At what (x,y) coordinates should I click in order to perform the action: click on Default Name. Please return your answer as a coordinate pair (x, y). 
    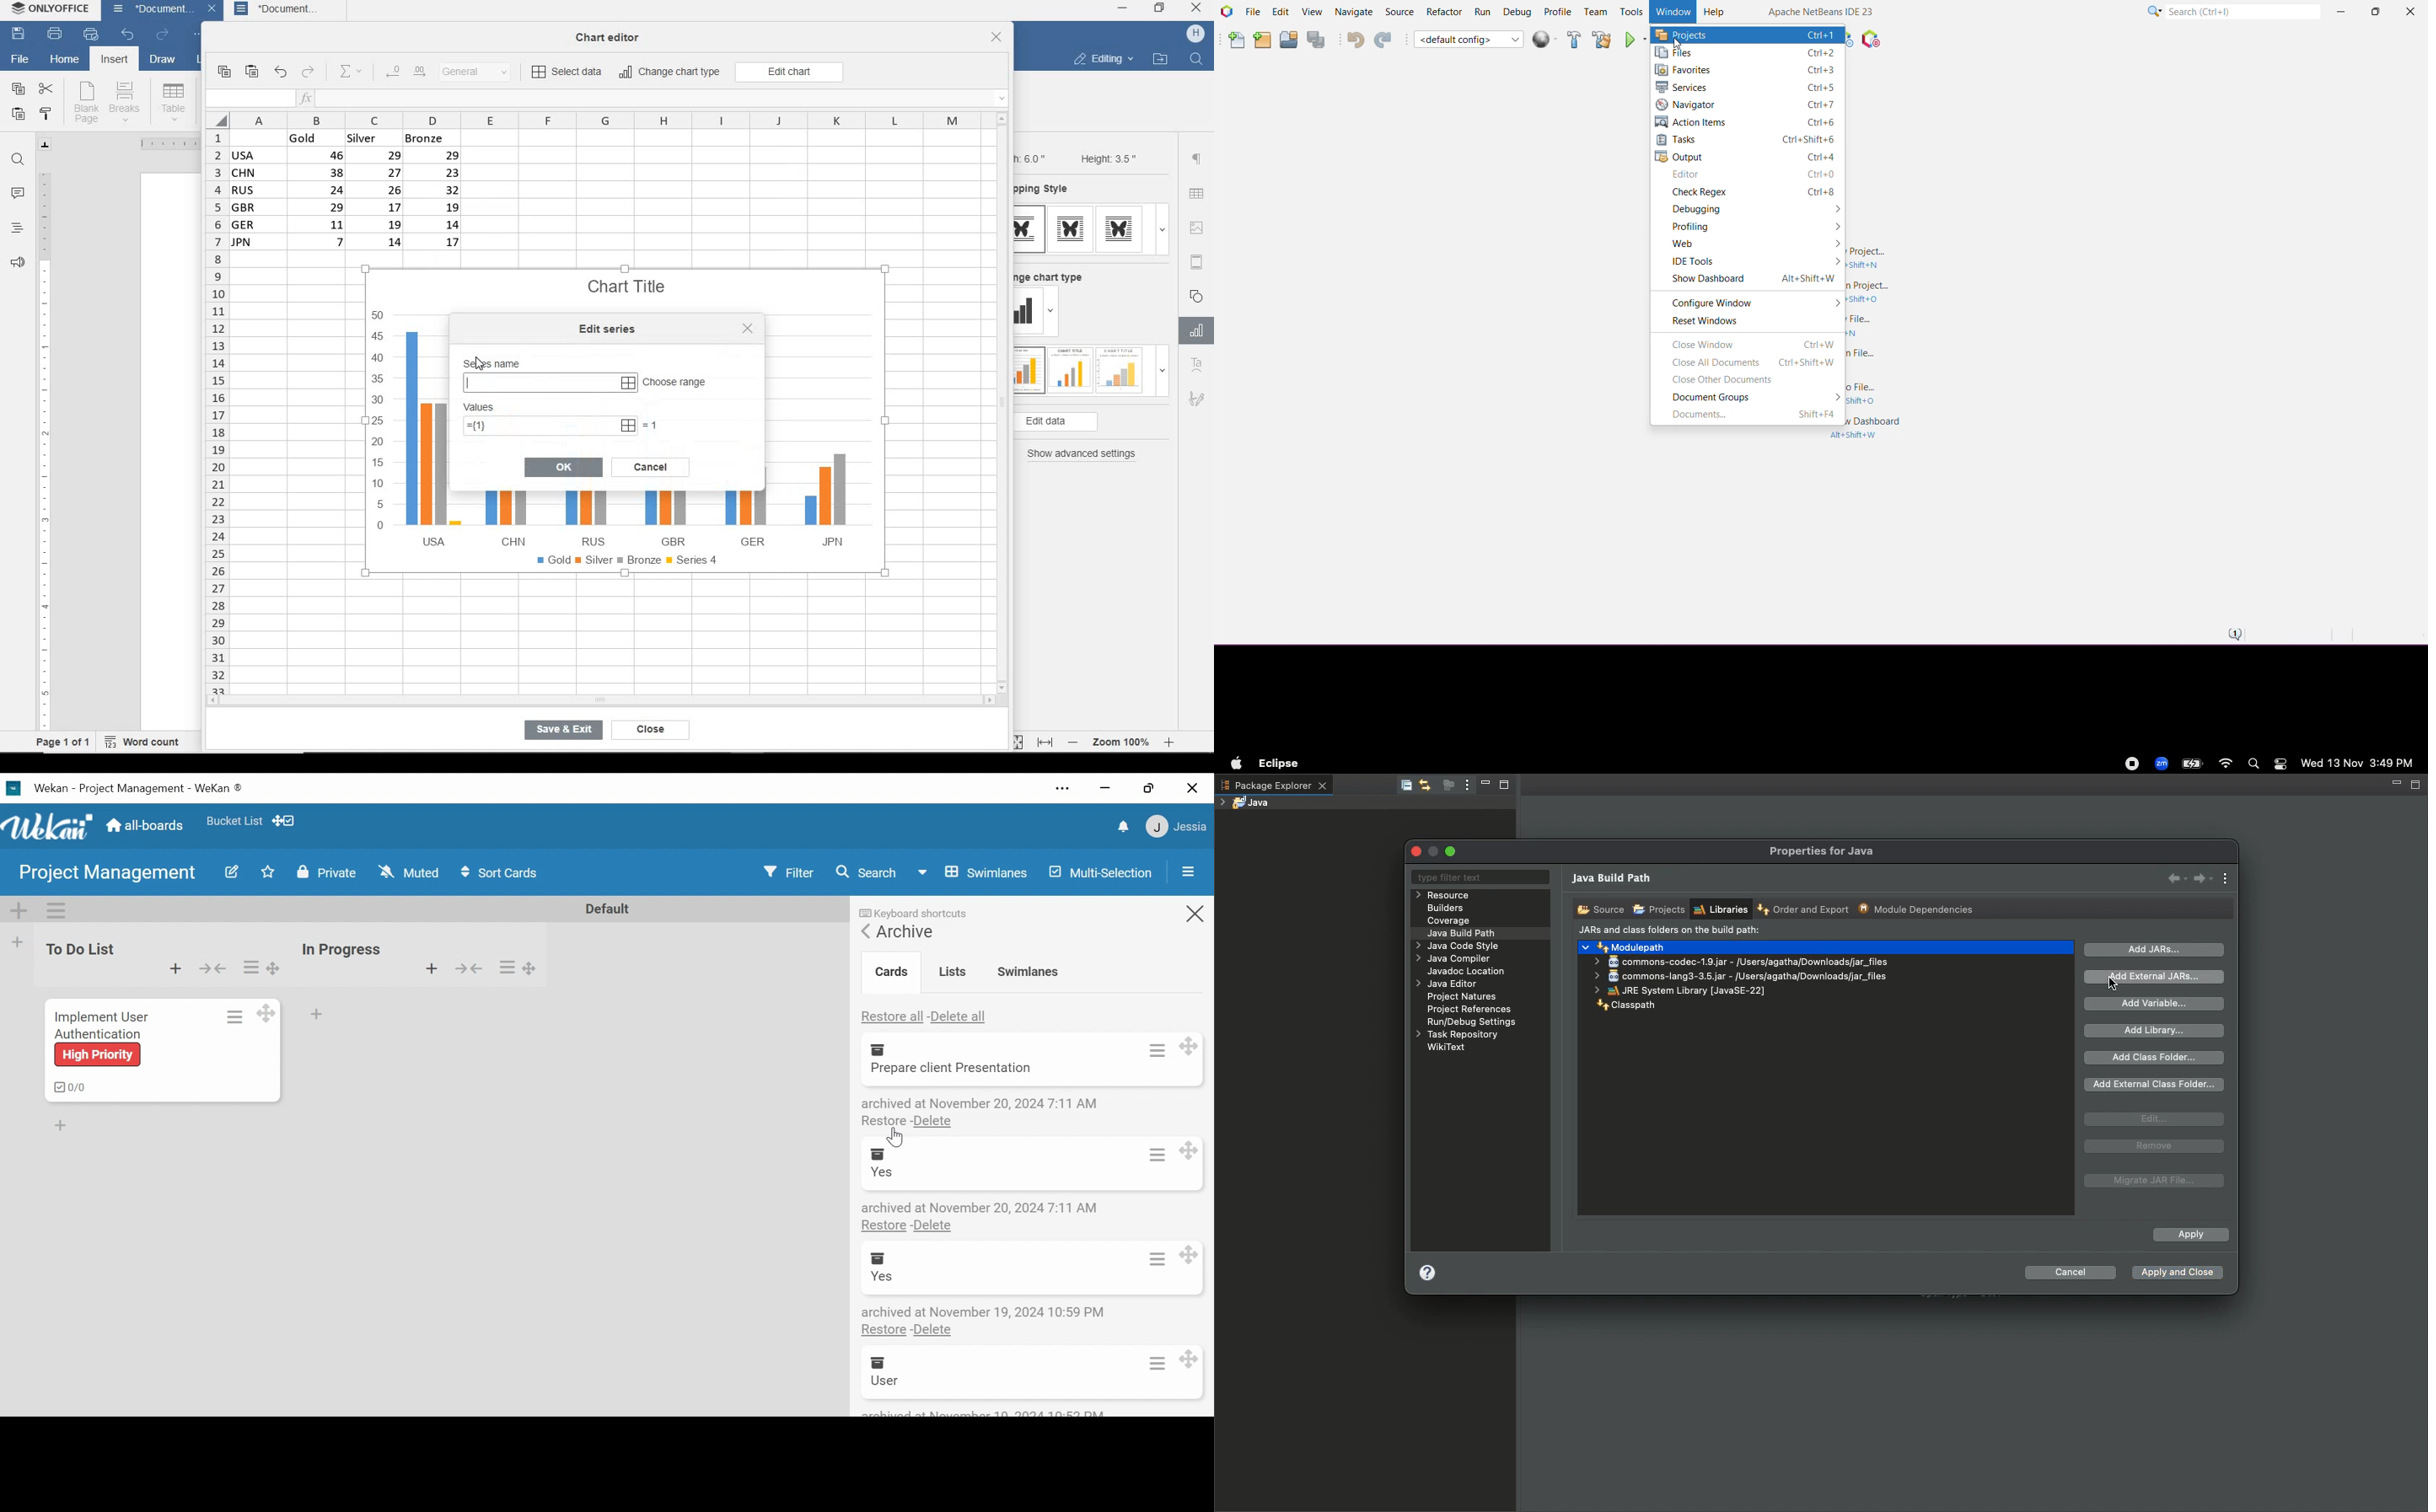
    Looking at the image, I should click on (606, 908).